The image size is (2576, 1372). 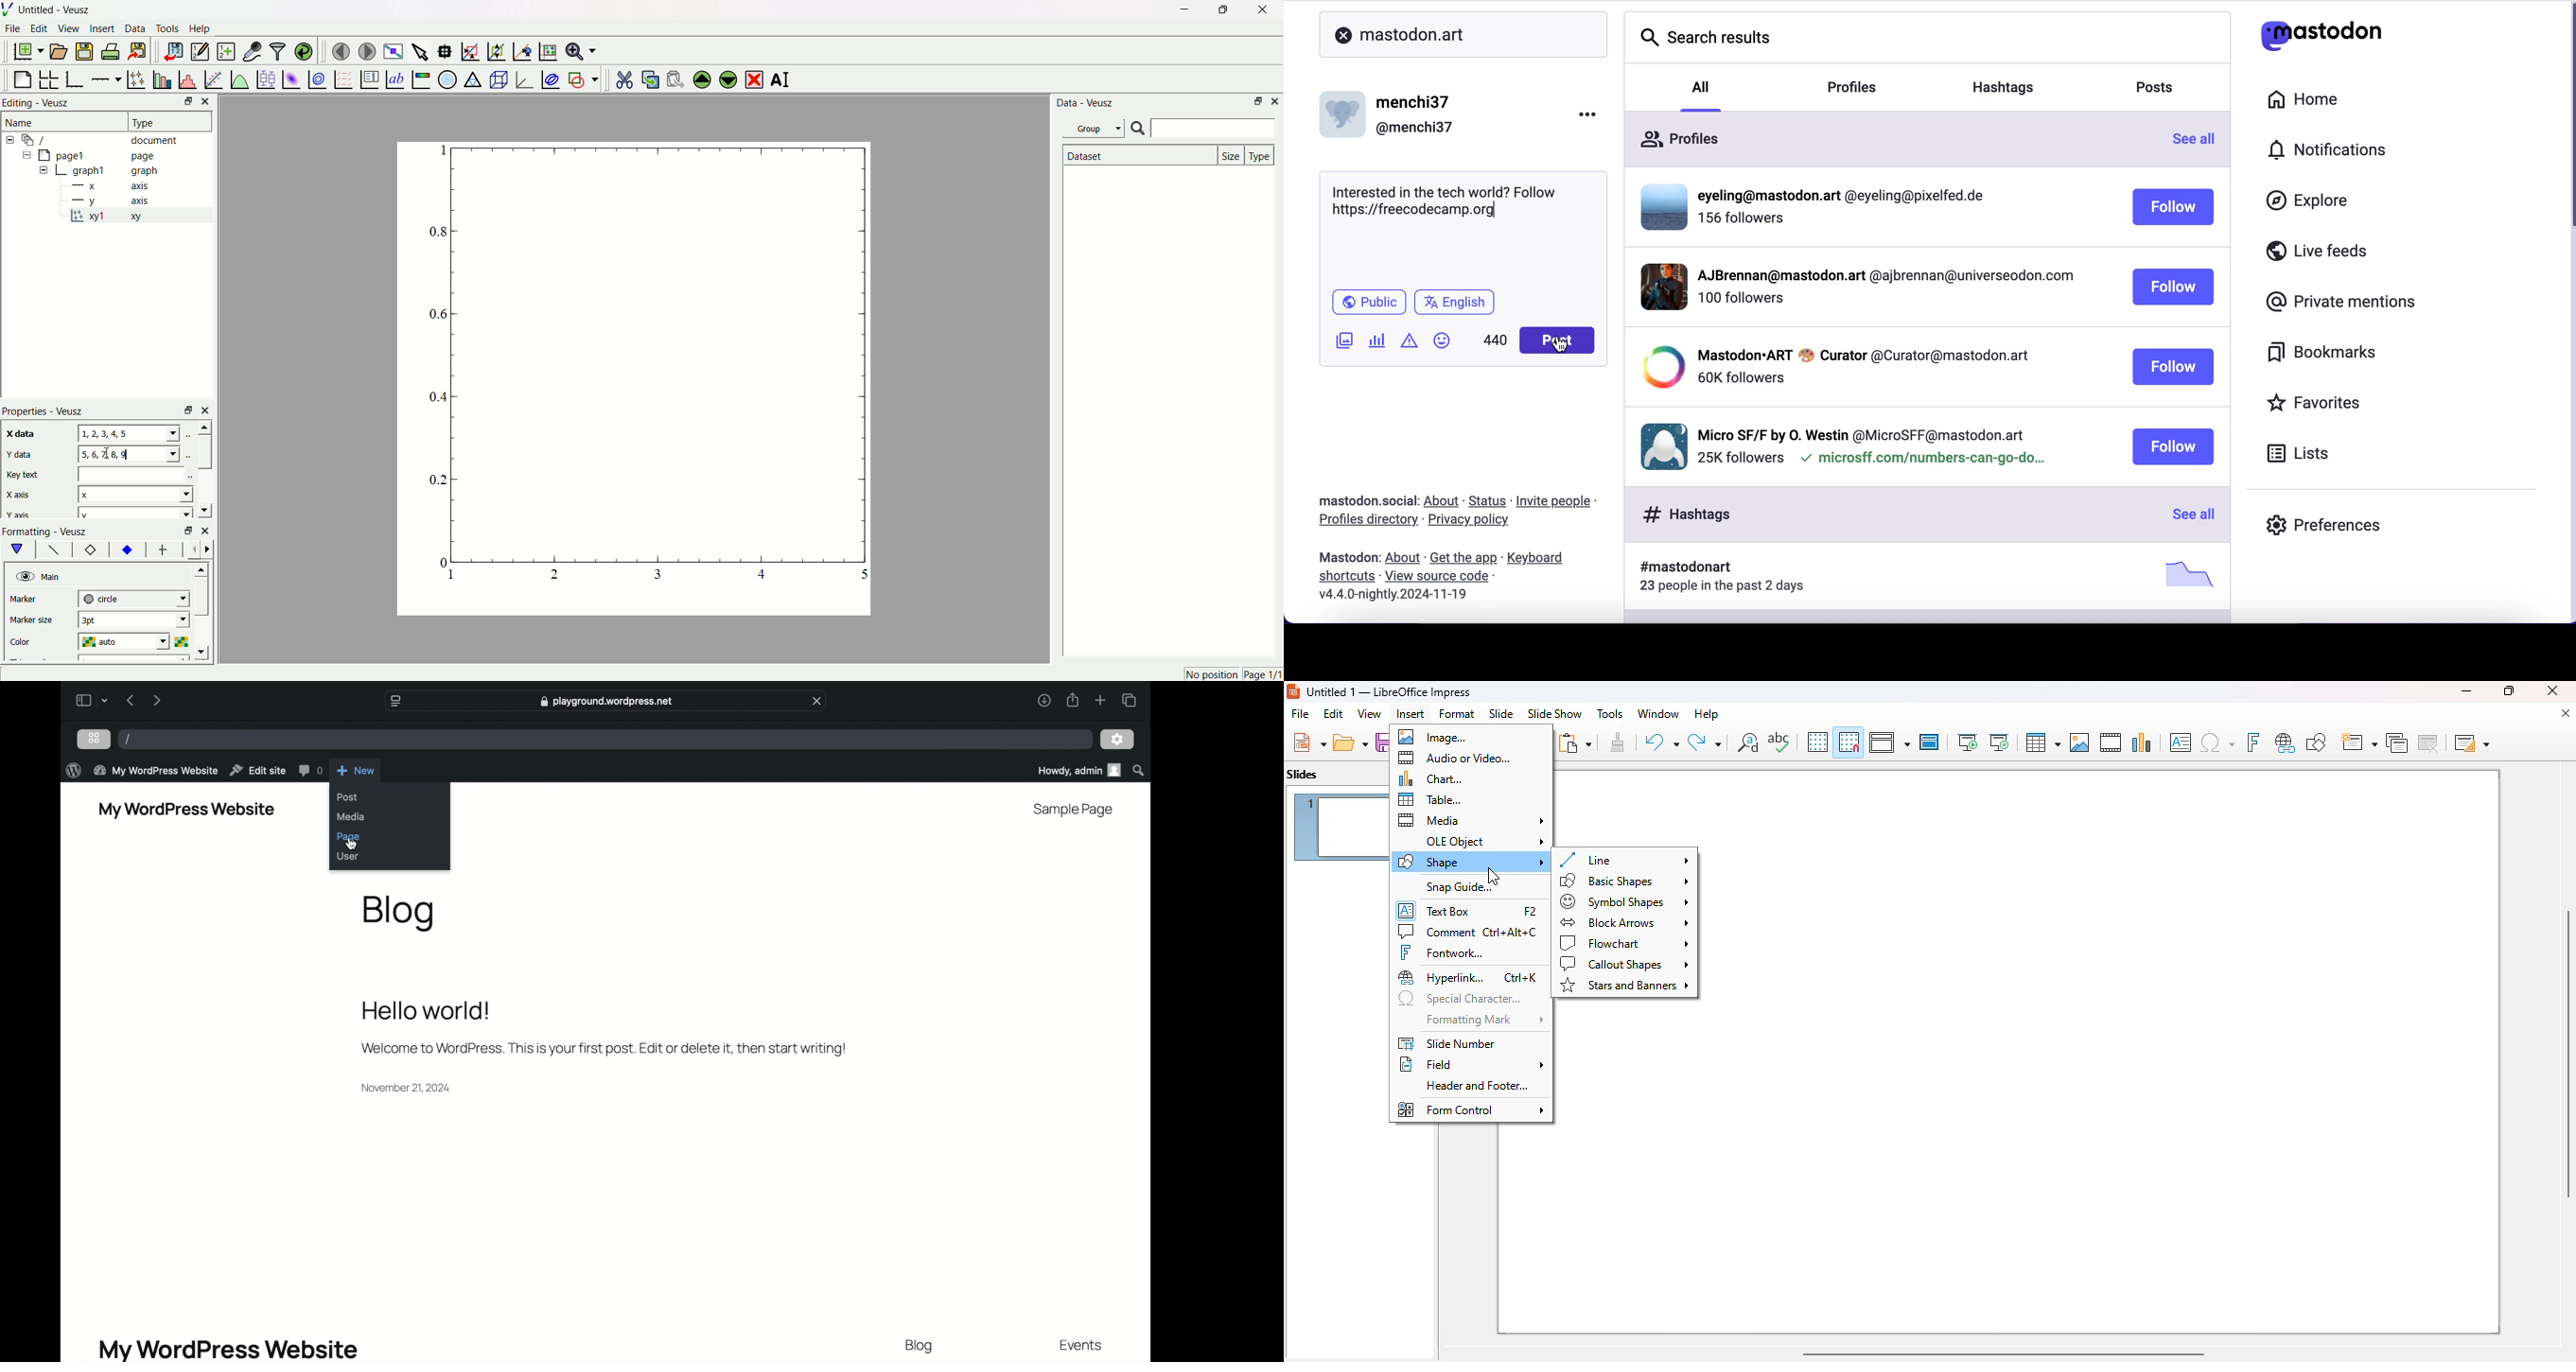 What do you see at coordinates (1748, 742) in the screenshot?
I see `find and replace` at bounding box center [1748, 742].